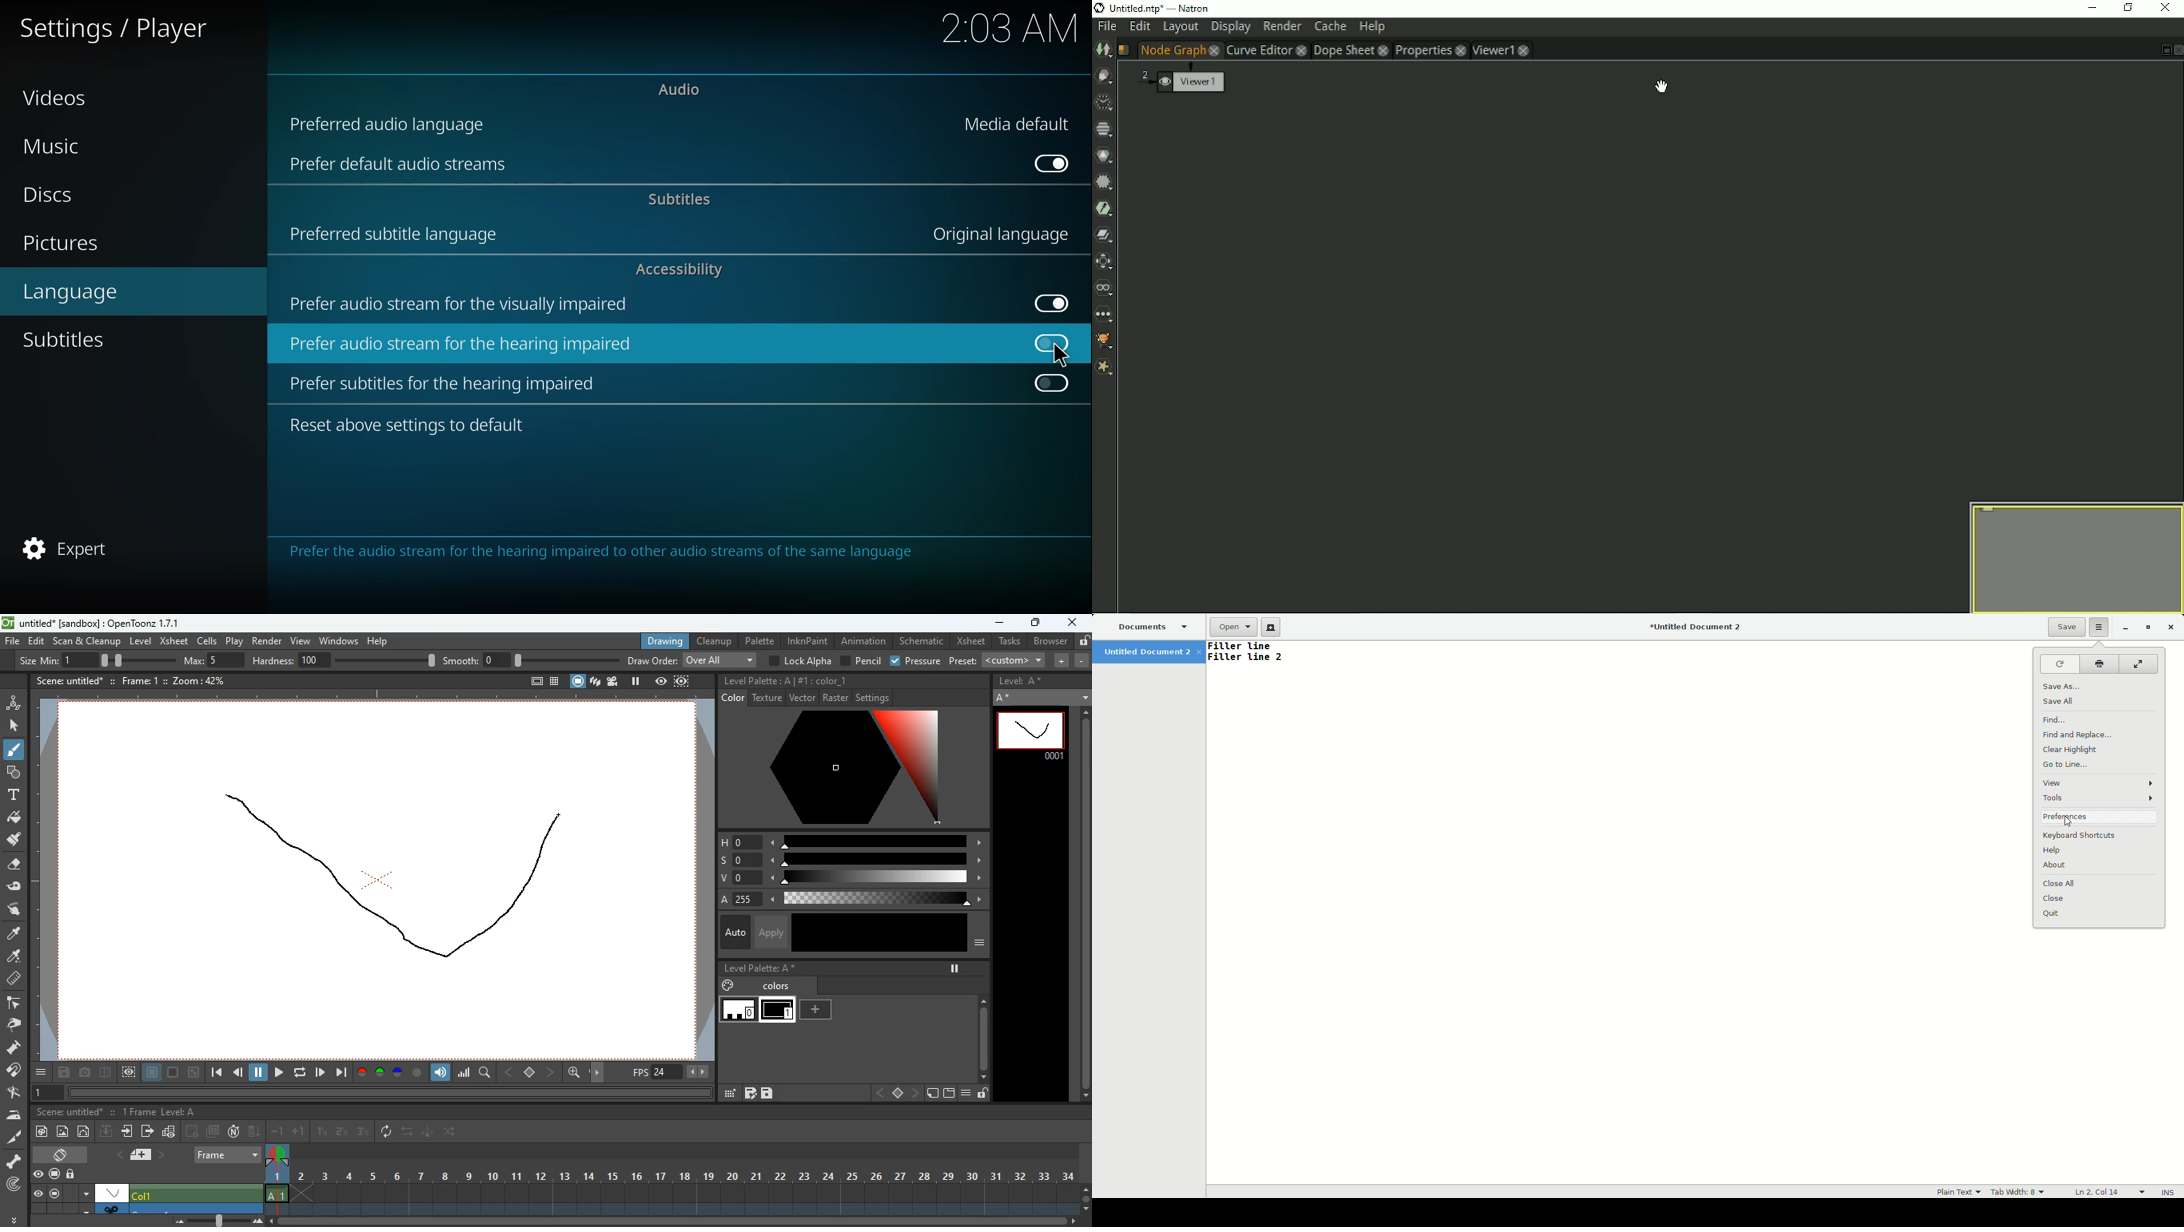 This screenshot has height=1232, width=2184. What do you see at coordinates (2020, 1191) in the screenshot?
I see `Tab Width` at bounding box center [2020, 1191].